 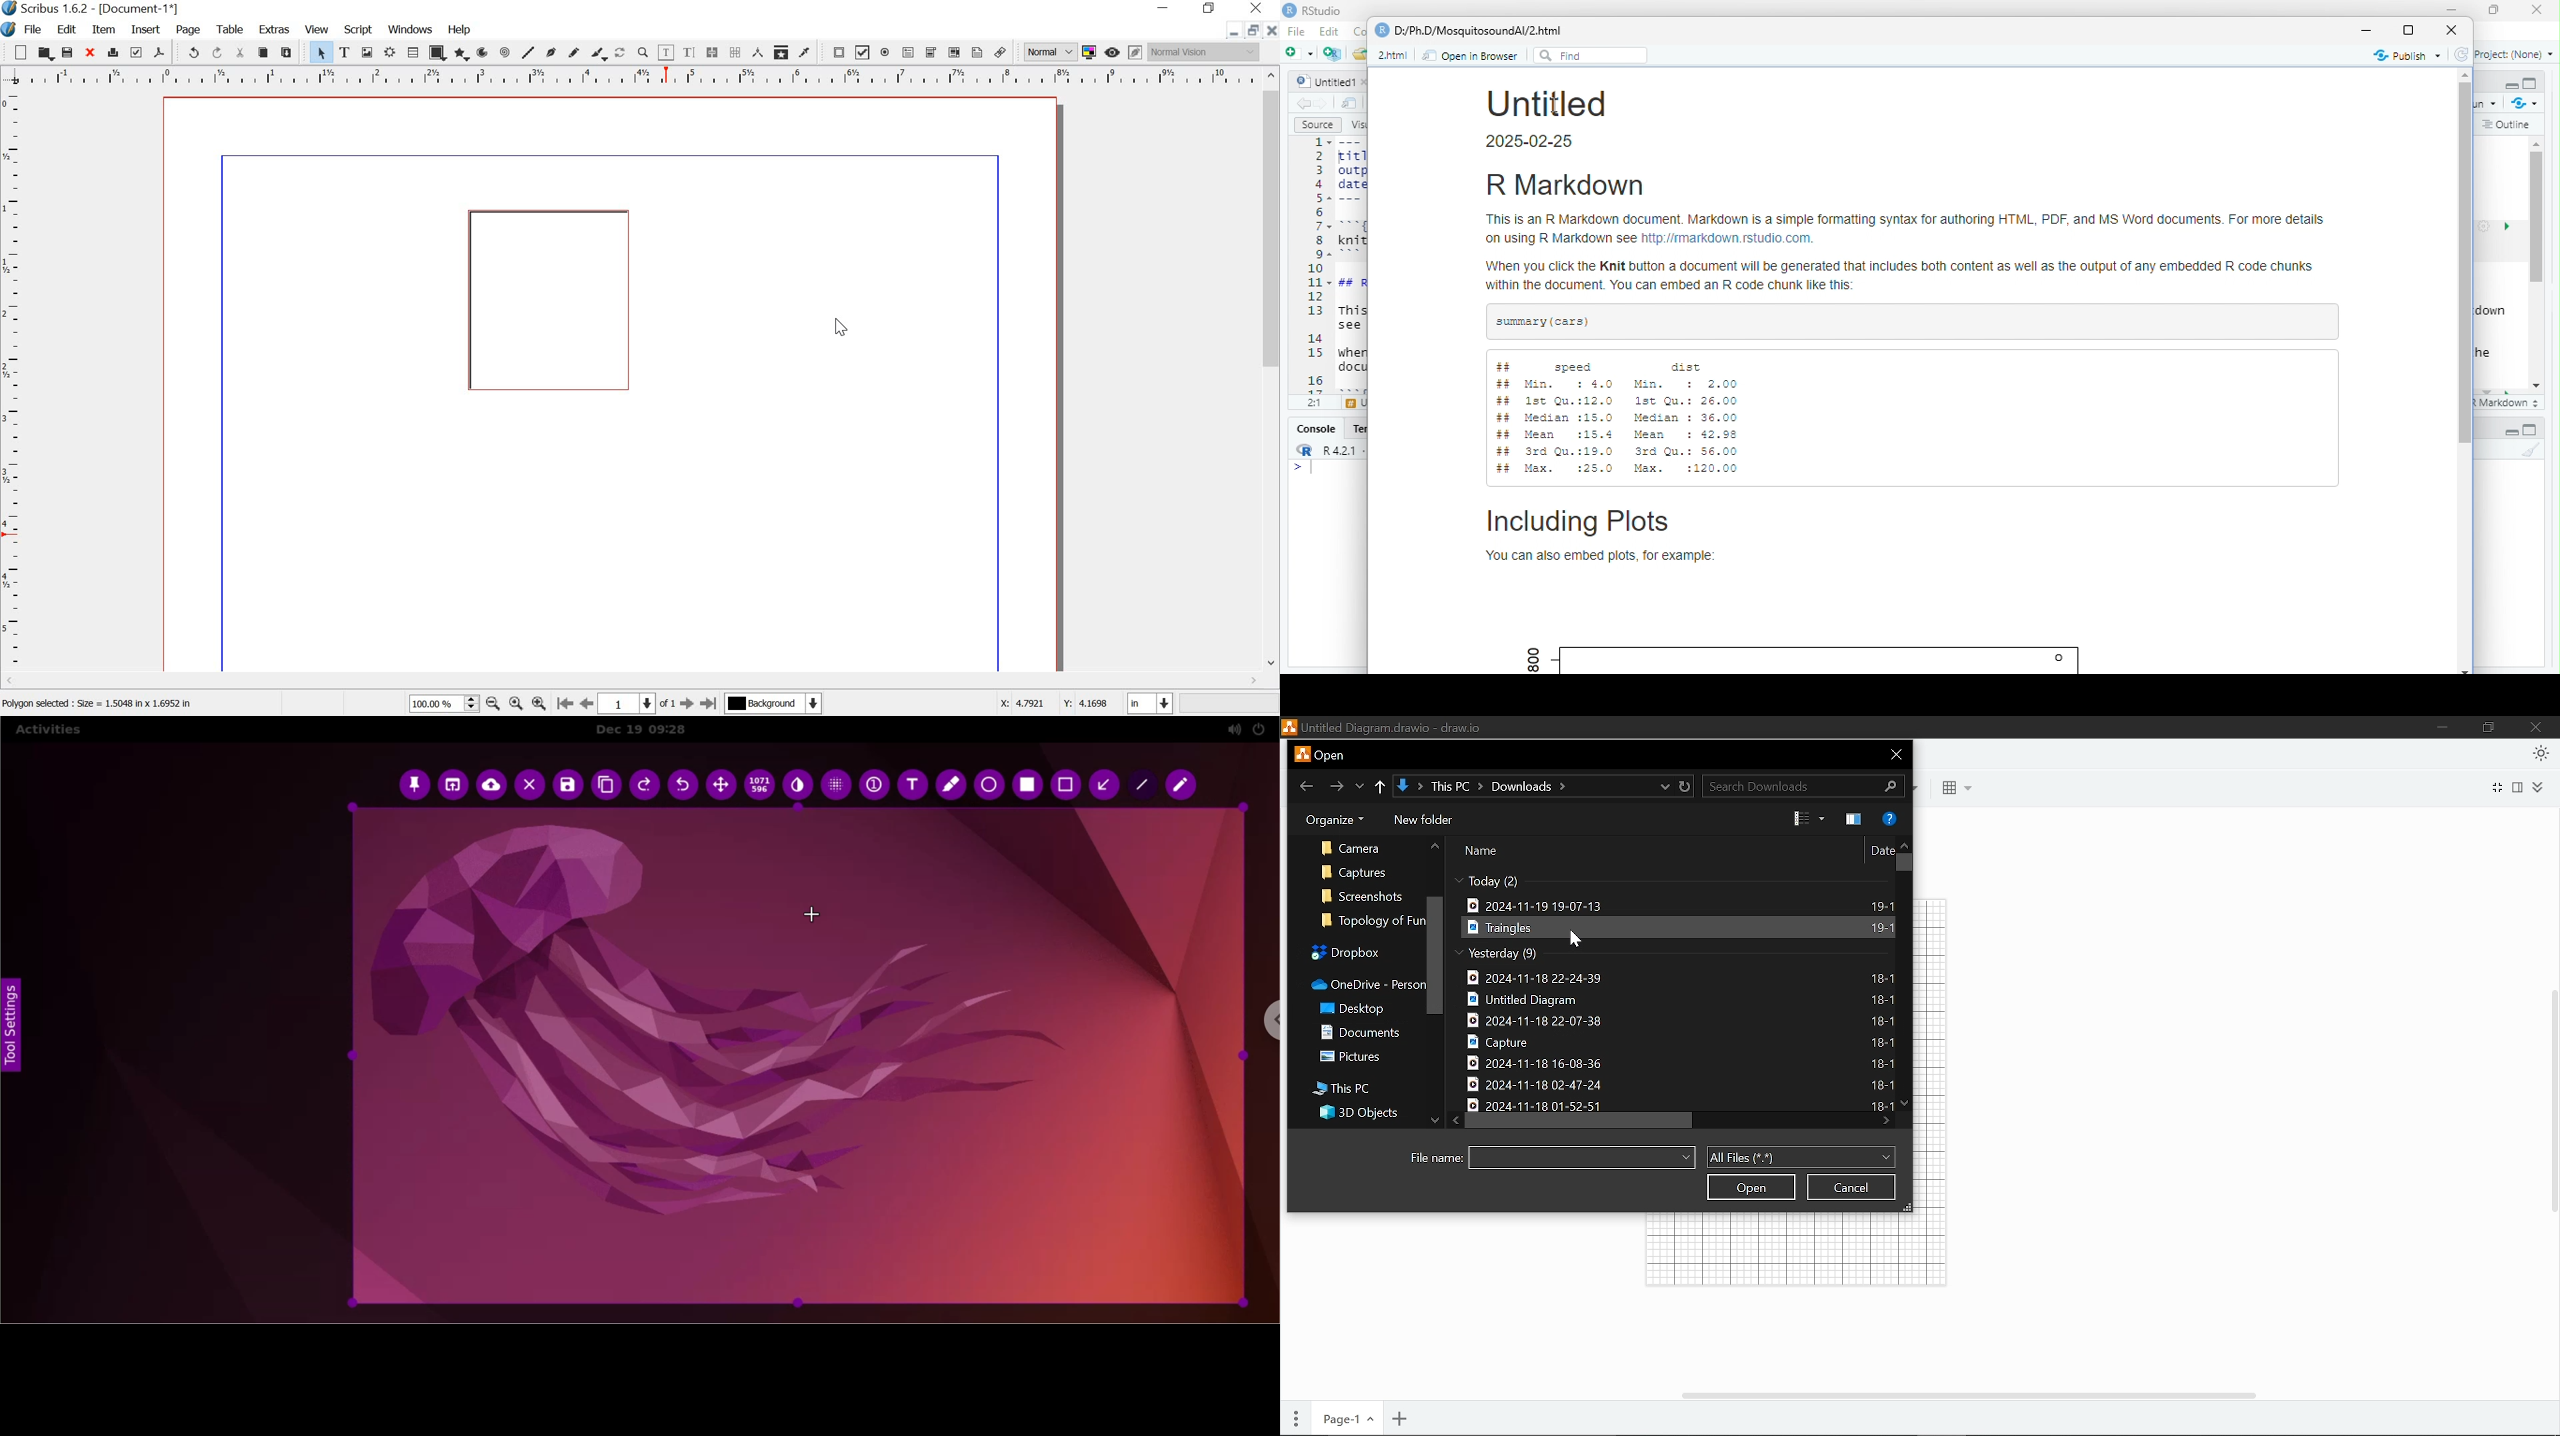 What do you see at coordinates (1290, 9) in the screenshot?
I see `logo` at bounding box center [1290, 9].